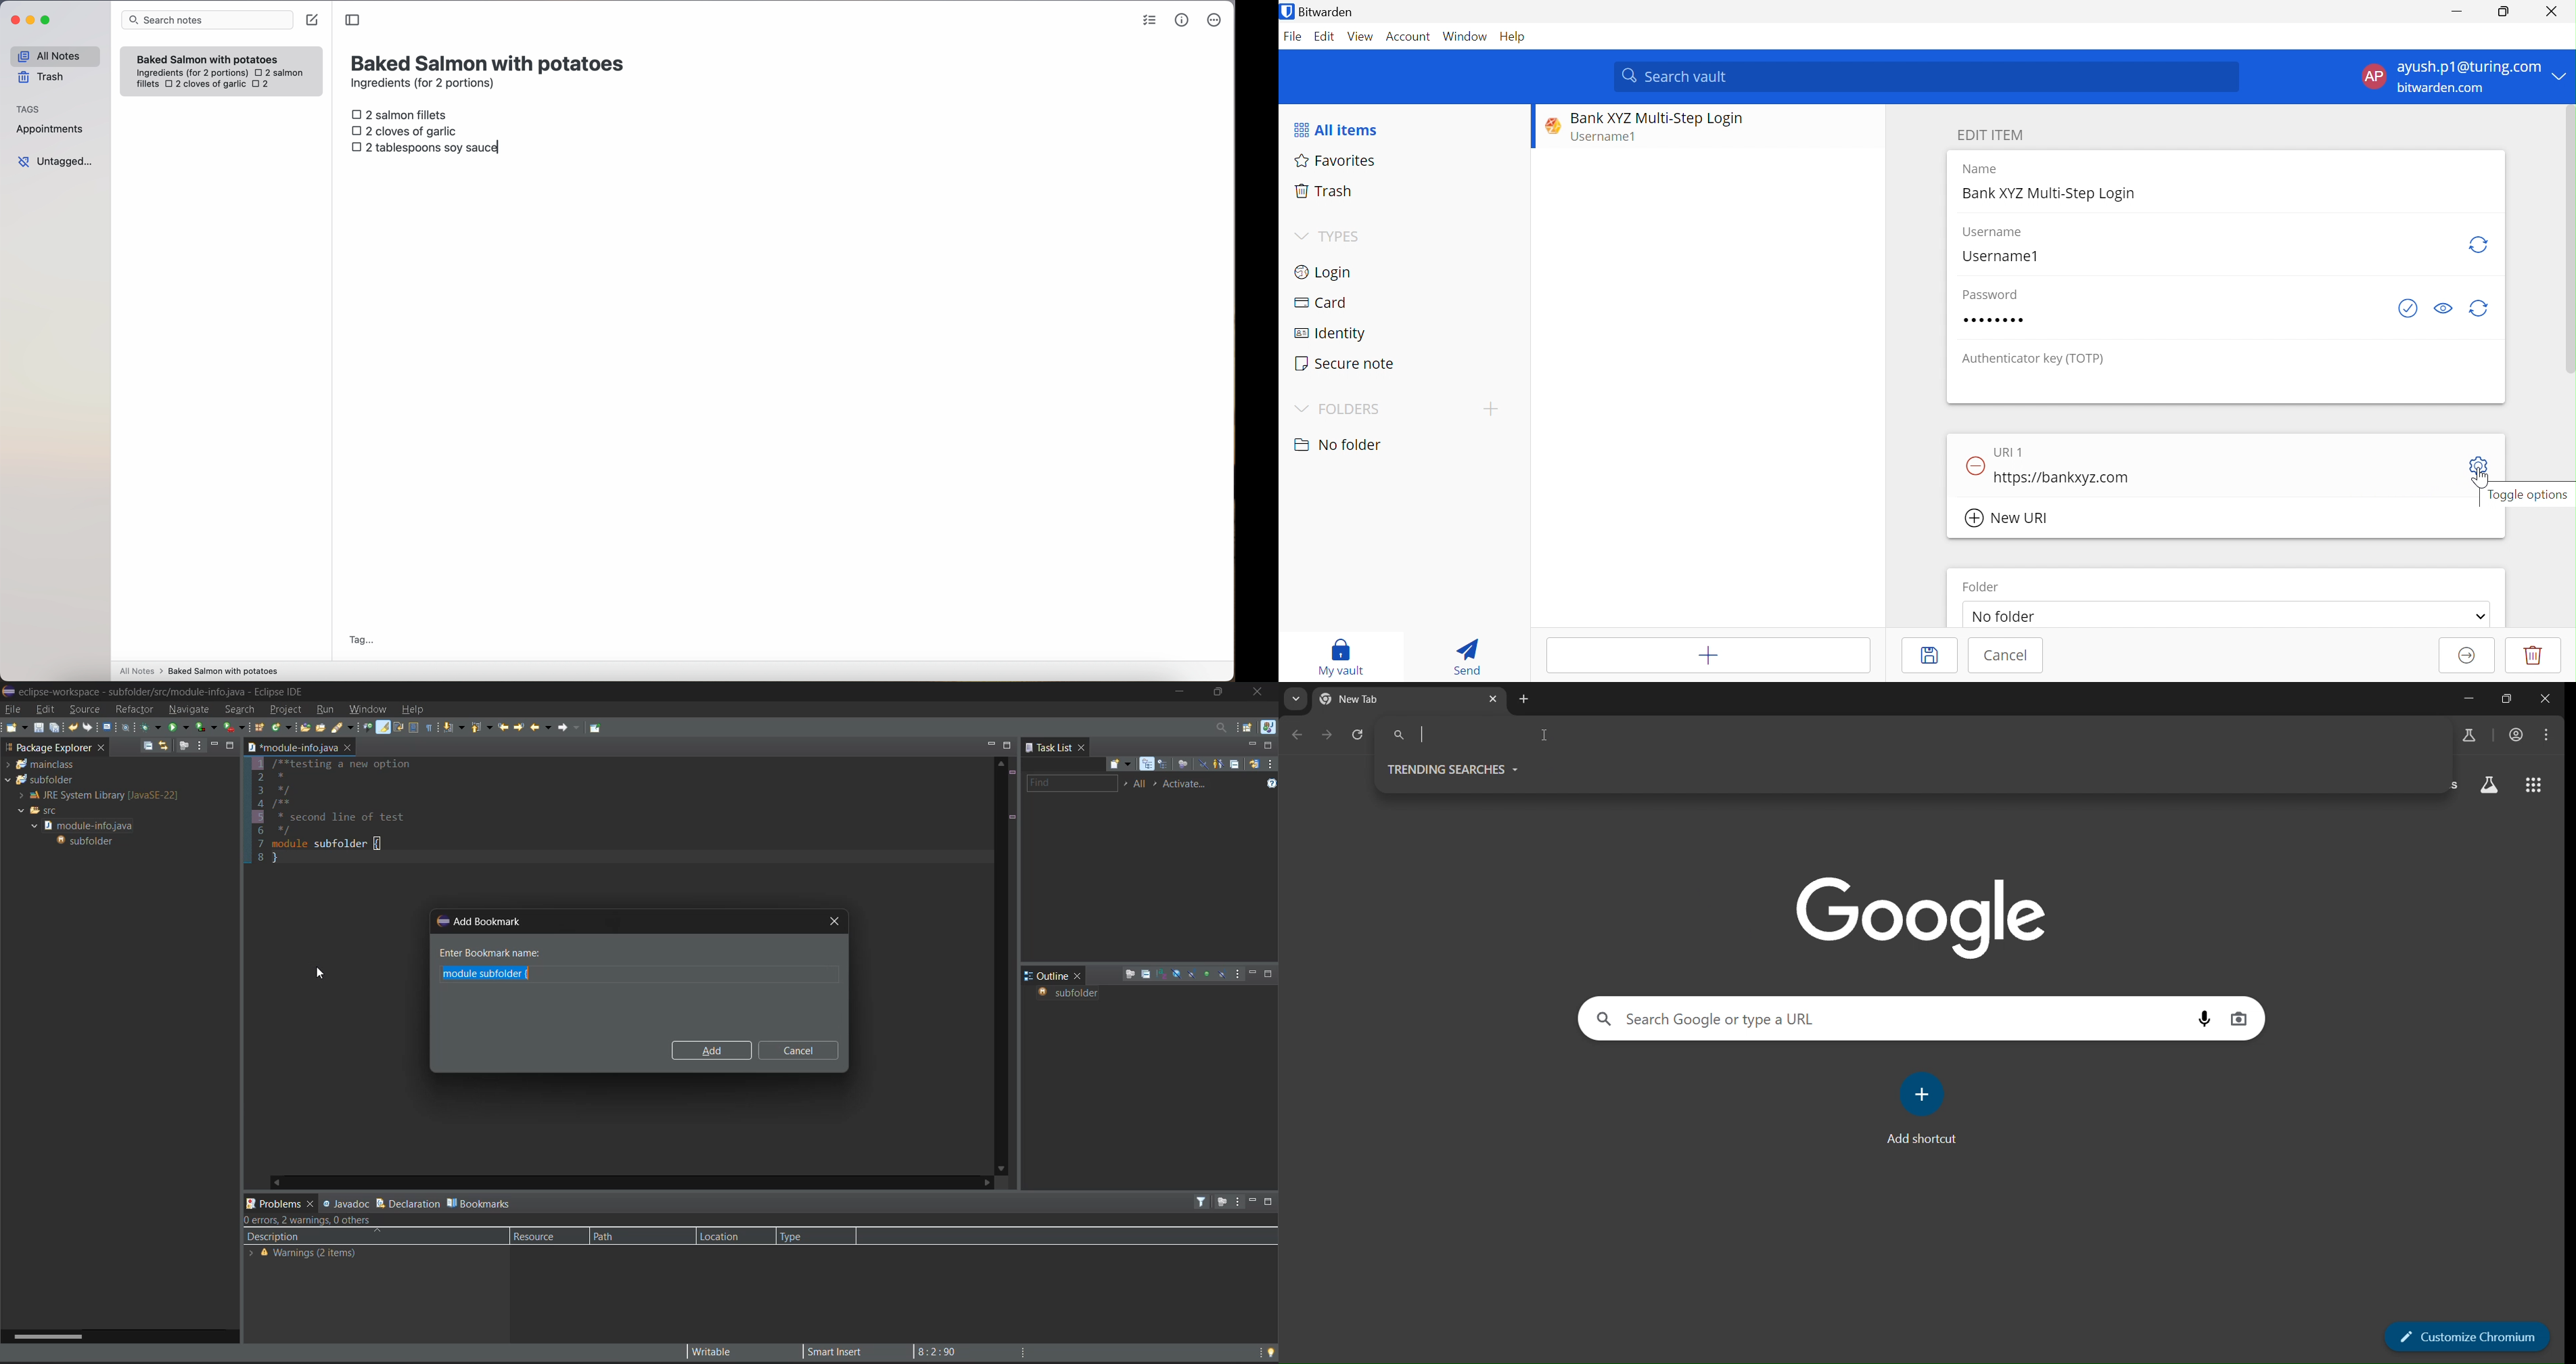  I want to click on Login, so click(1322, 272).